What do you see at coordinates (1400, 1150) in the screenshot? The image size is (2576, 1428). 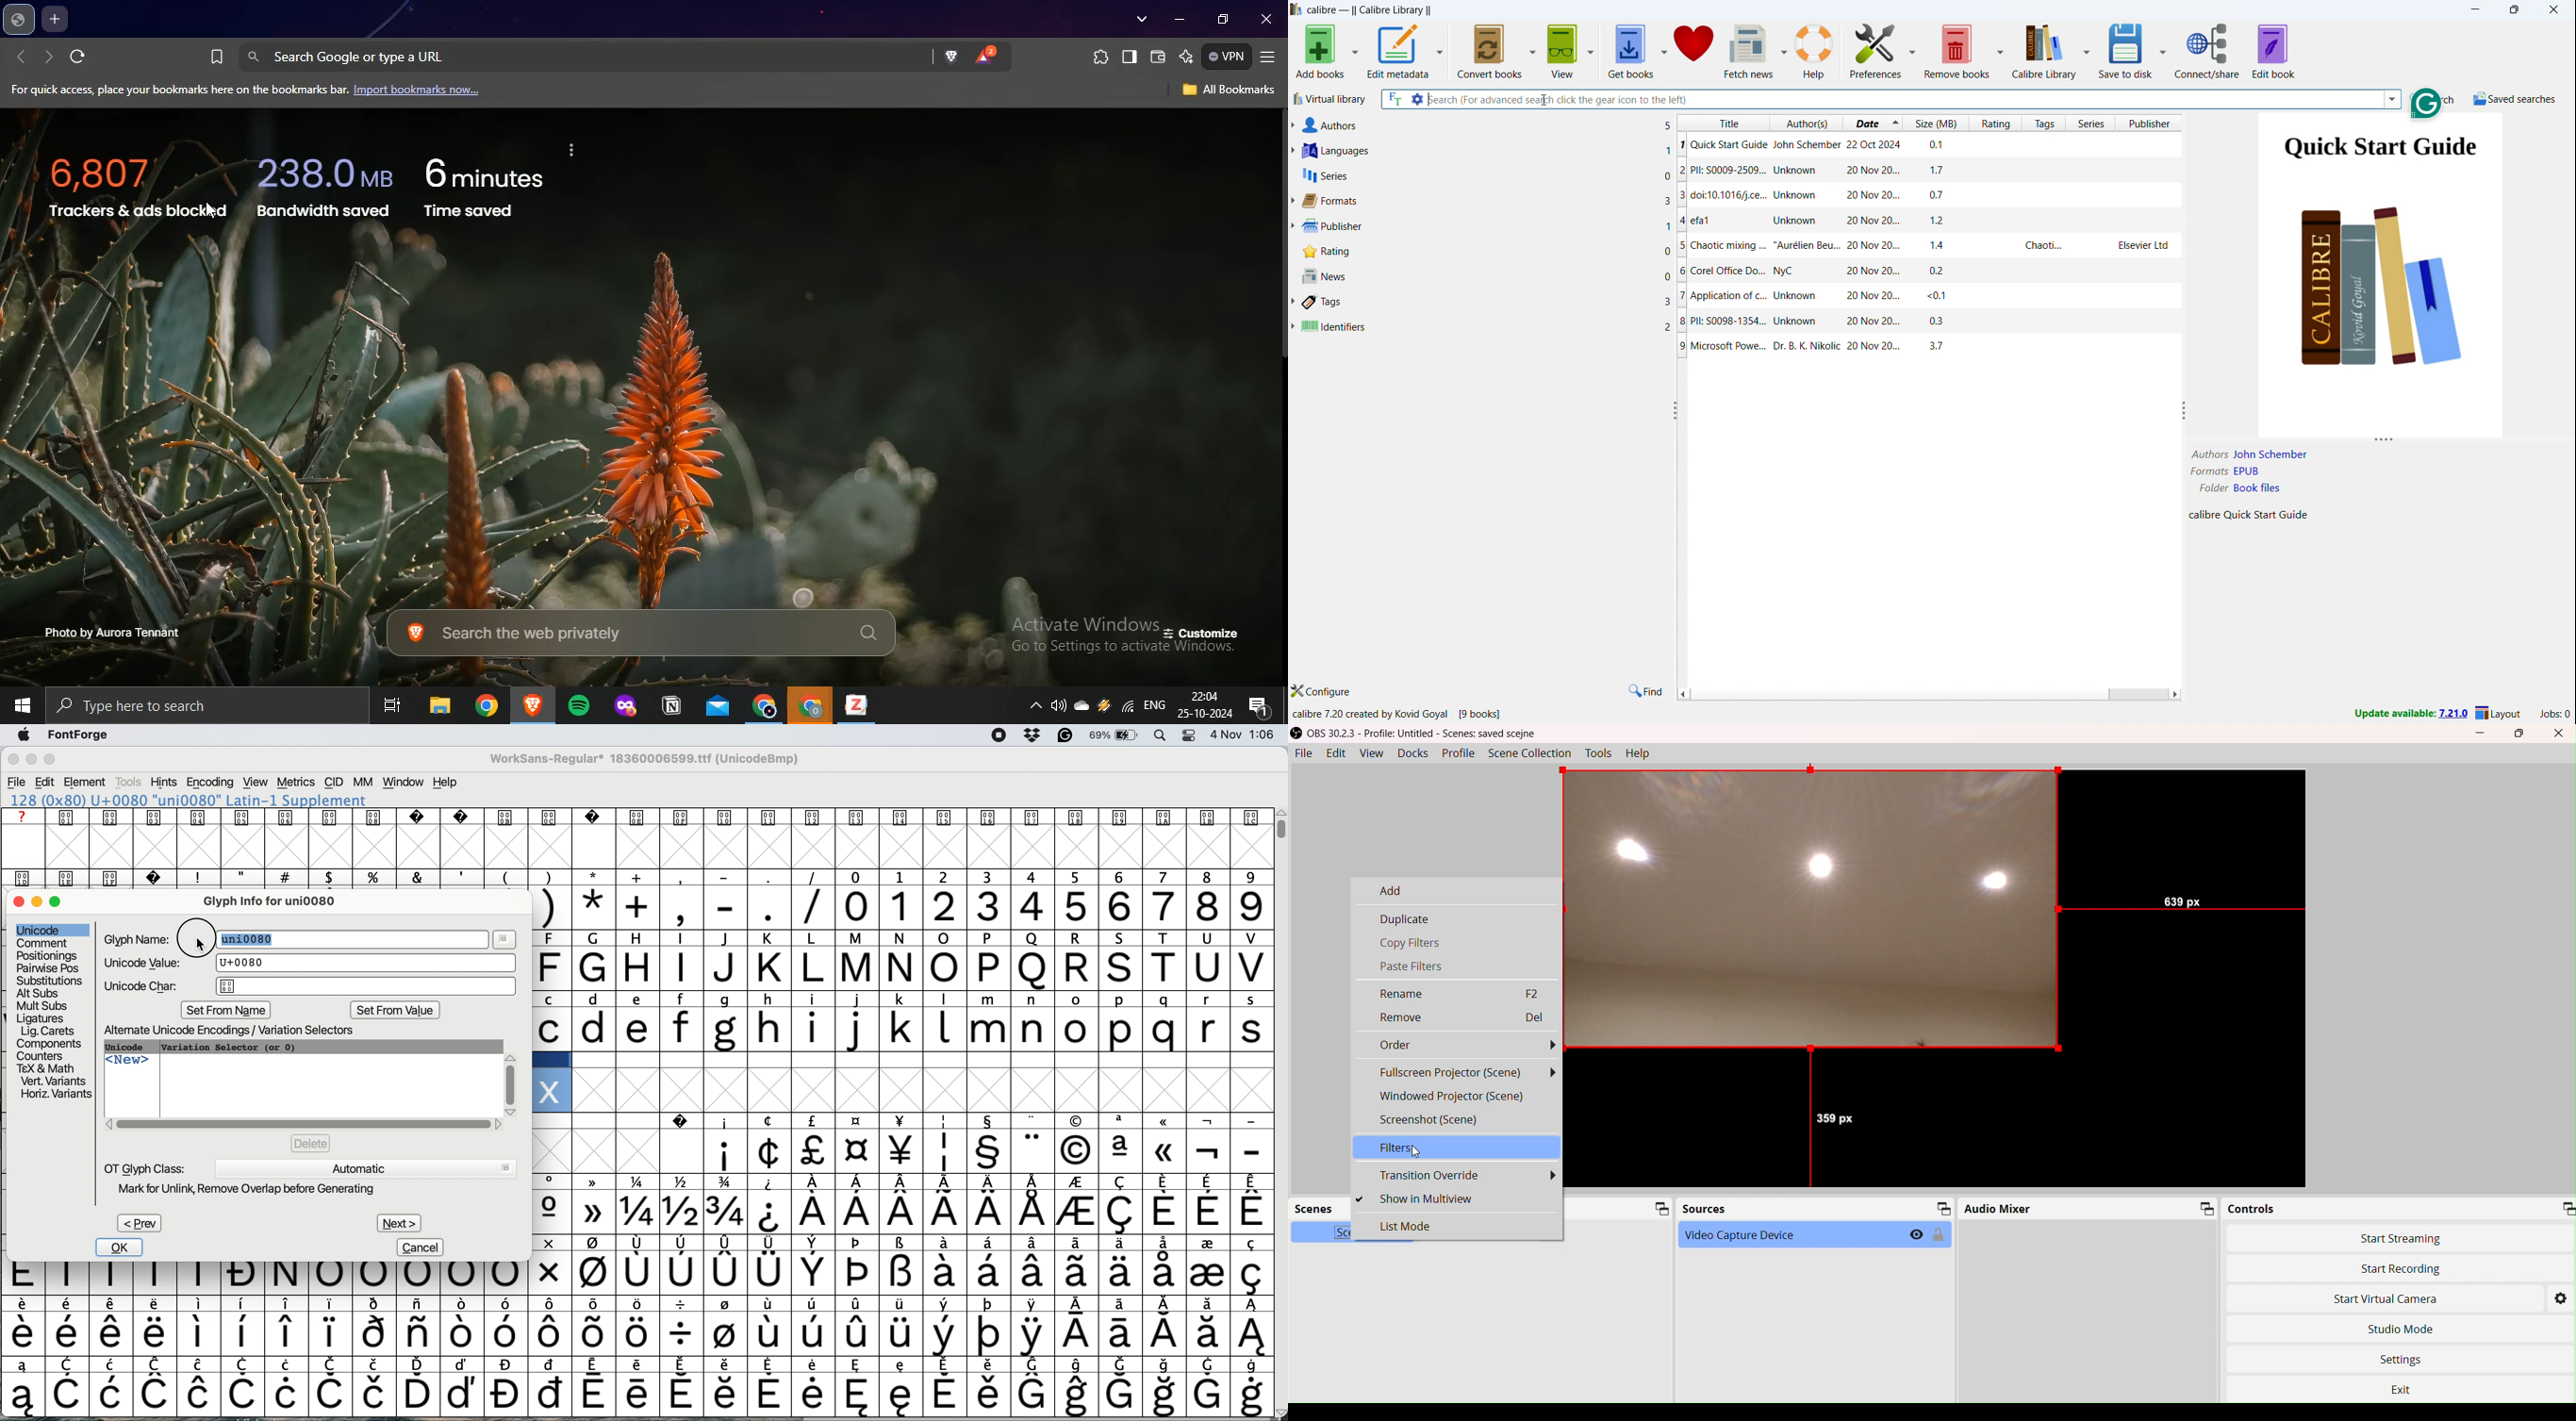 I see `Filters` at bounding box center [1400, 1150].